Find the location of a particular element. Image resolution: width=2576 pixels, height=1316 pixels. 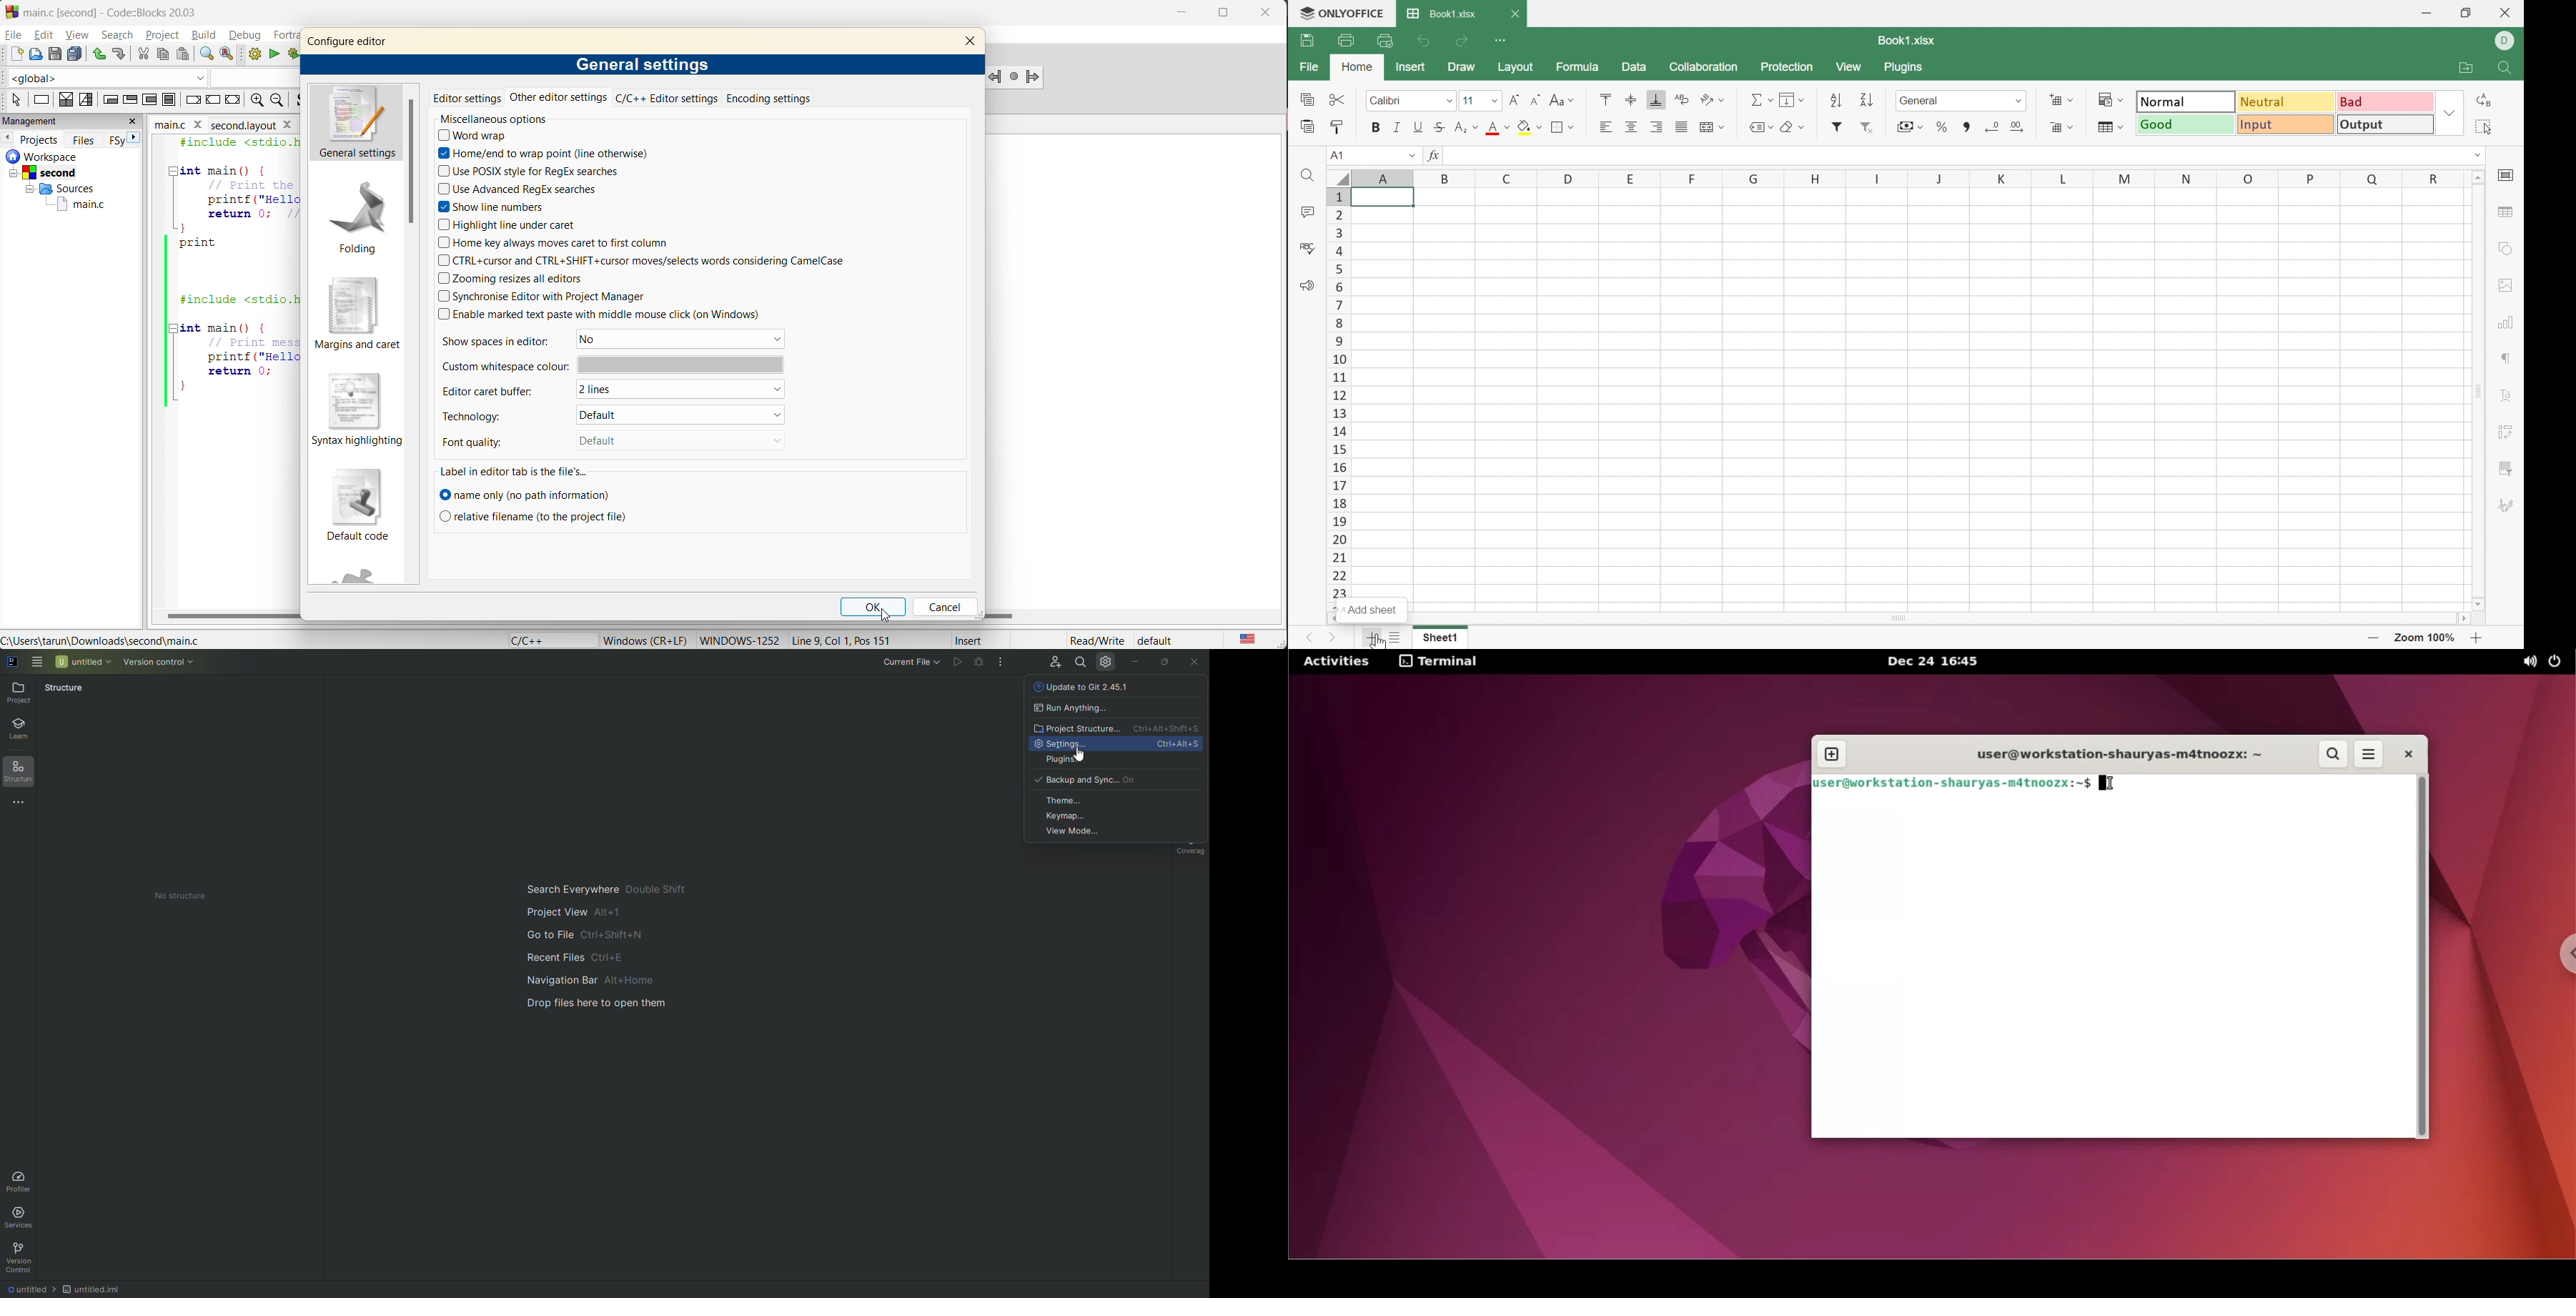

home key always moves caret to first column is located at coordinates (563, 242).